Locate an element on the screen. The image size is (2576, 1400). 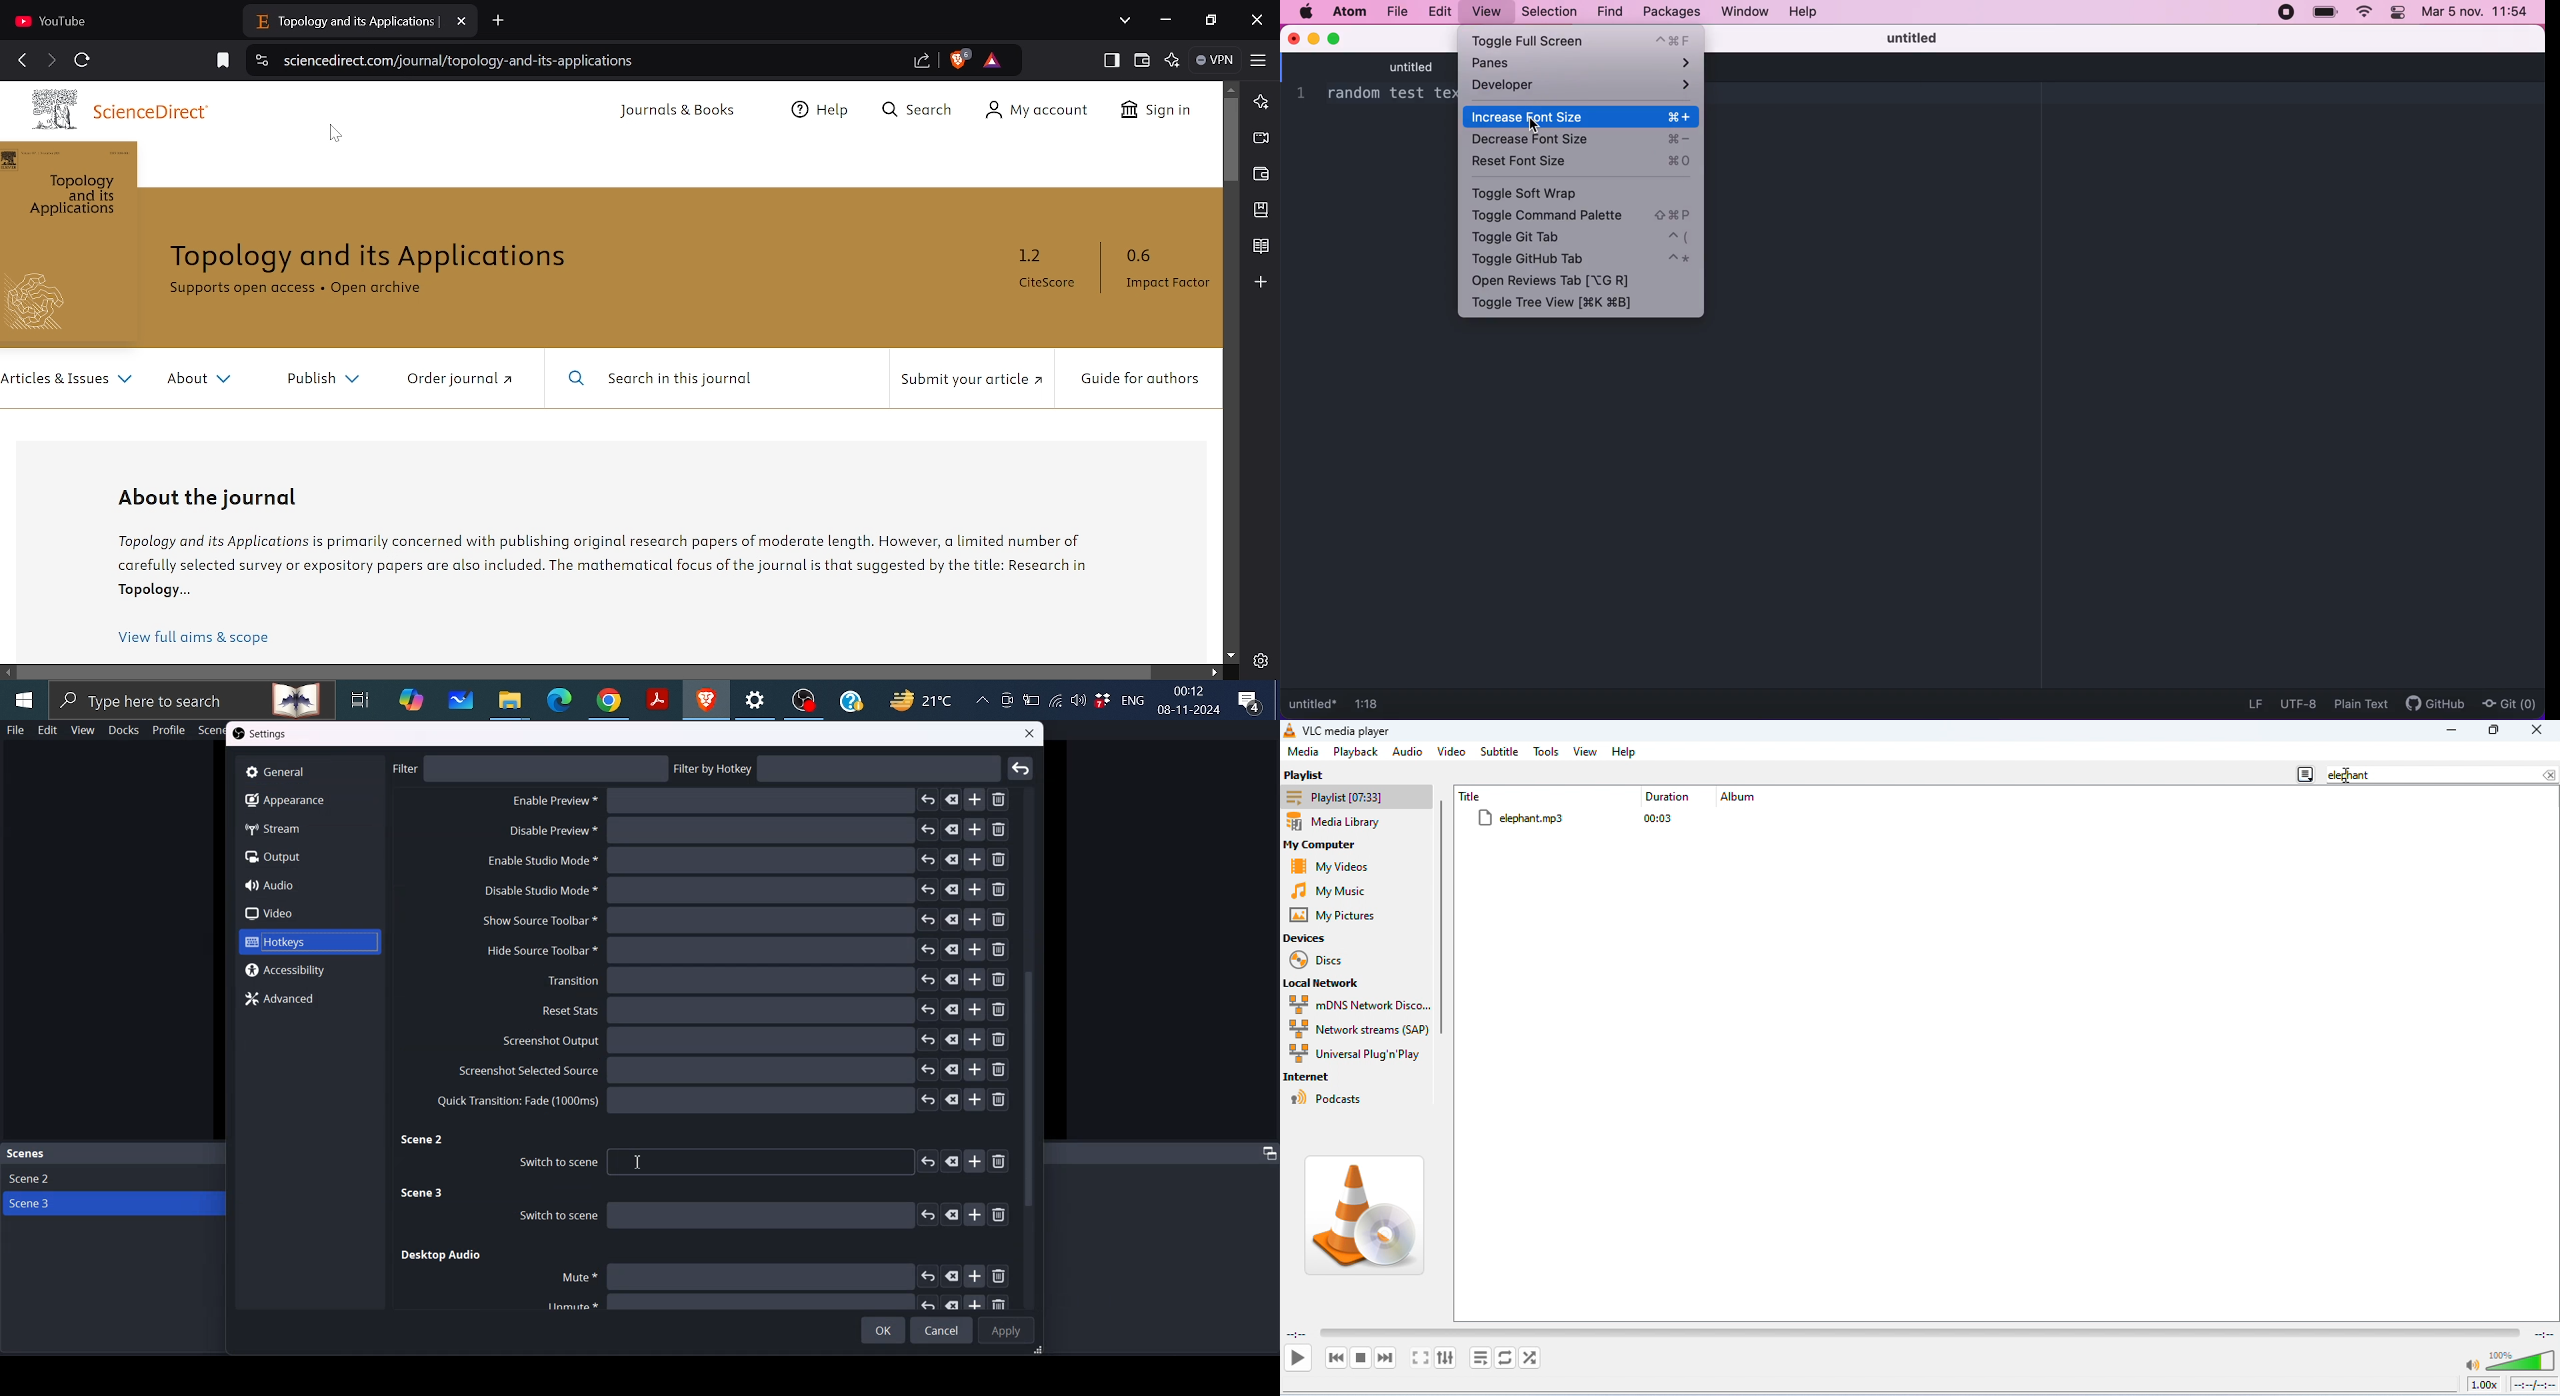
Network streams (SAP) is located at coordinates (1358, 1029).